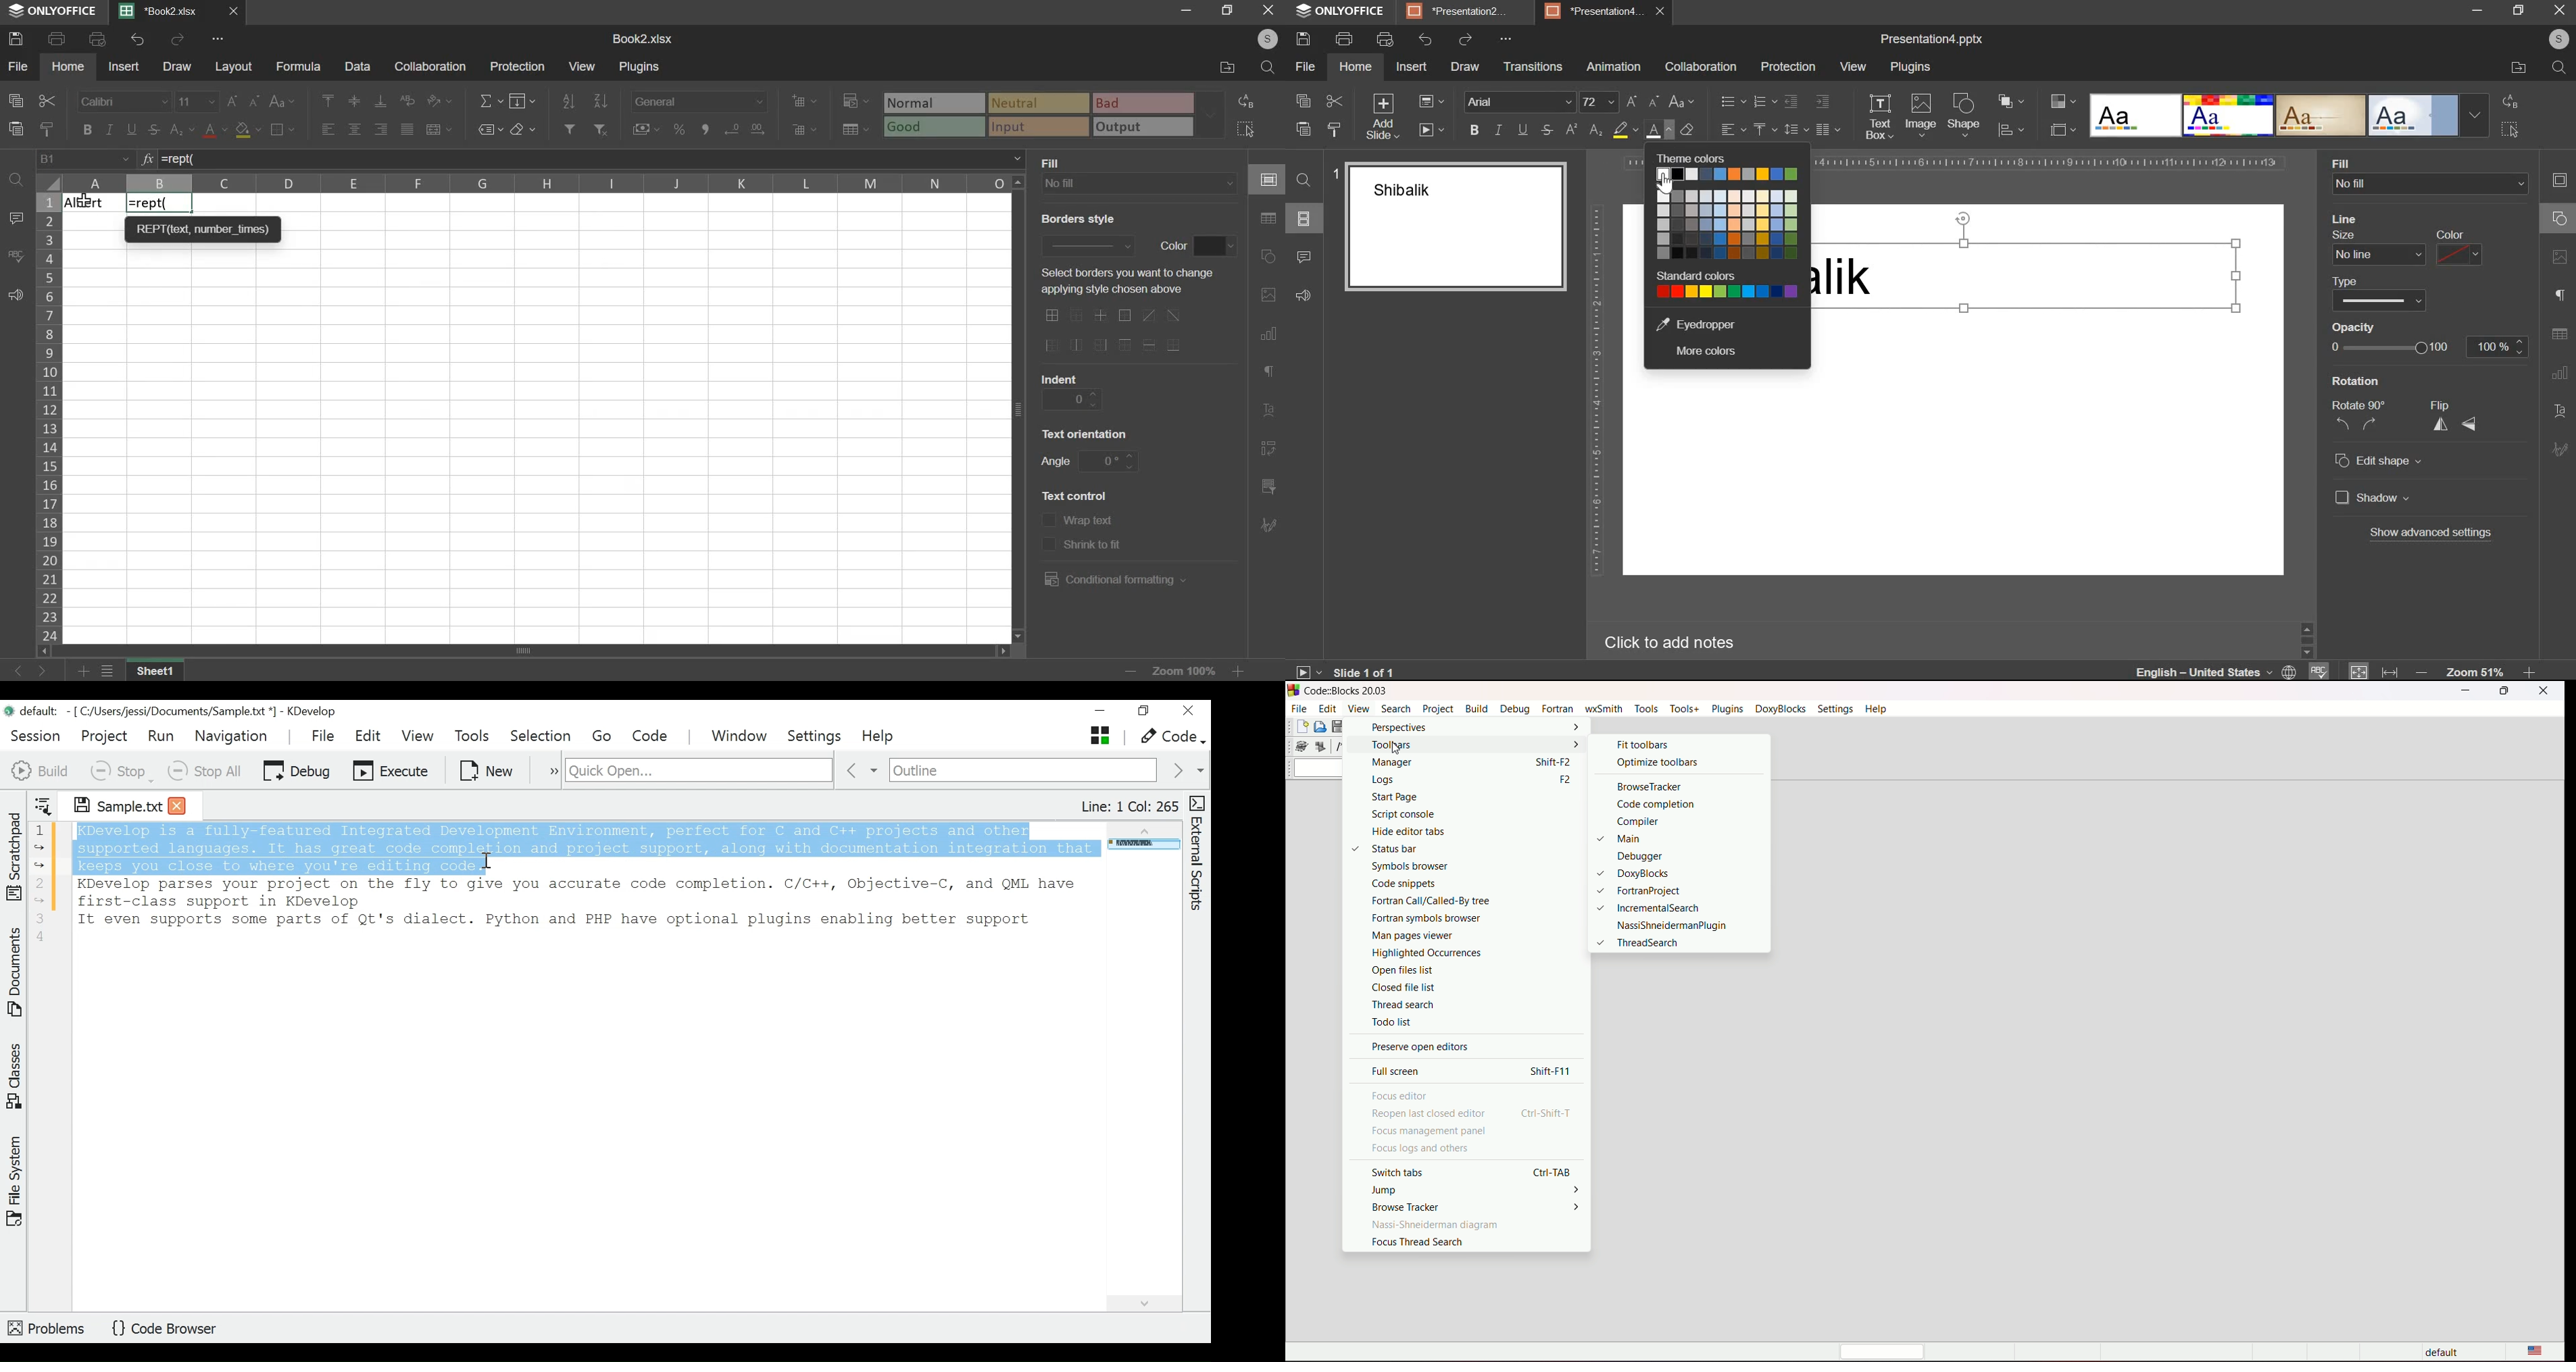 The width and height of the screenshot is (2576, 1372). I want to click on text control, so click(1080, 498).